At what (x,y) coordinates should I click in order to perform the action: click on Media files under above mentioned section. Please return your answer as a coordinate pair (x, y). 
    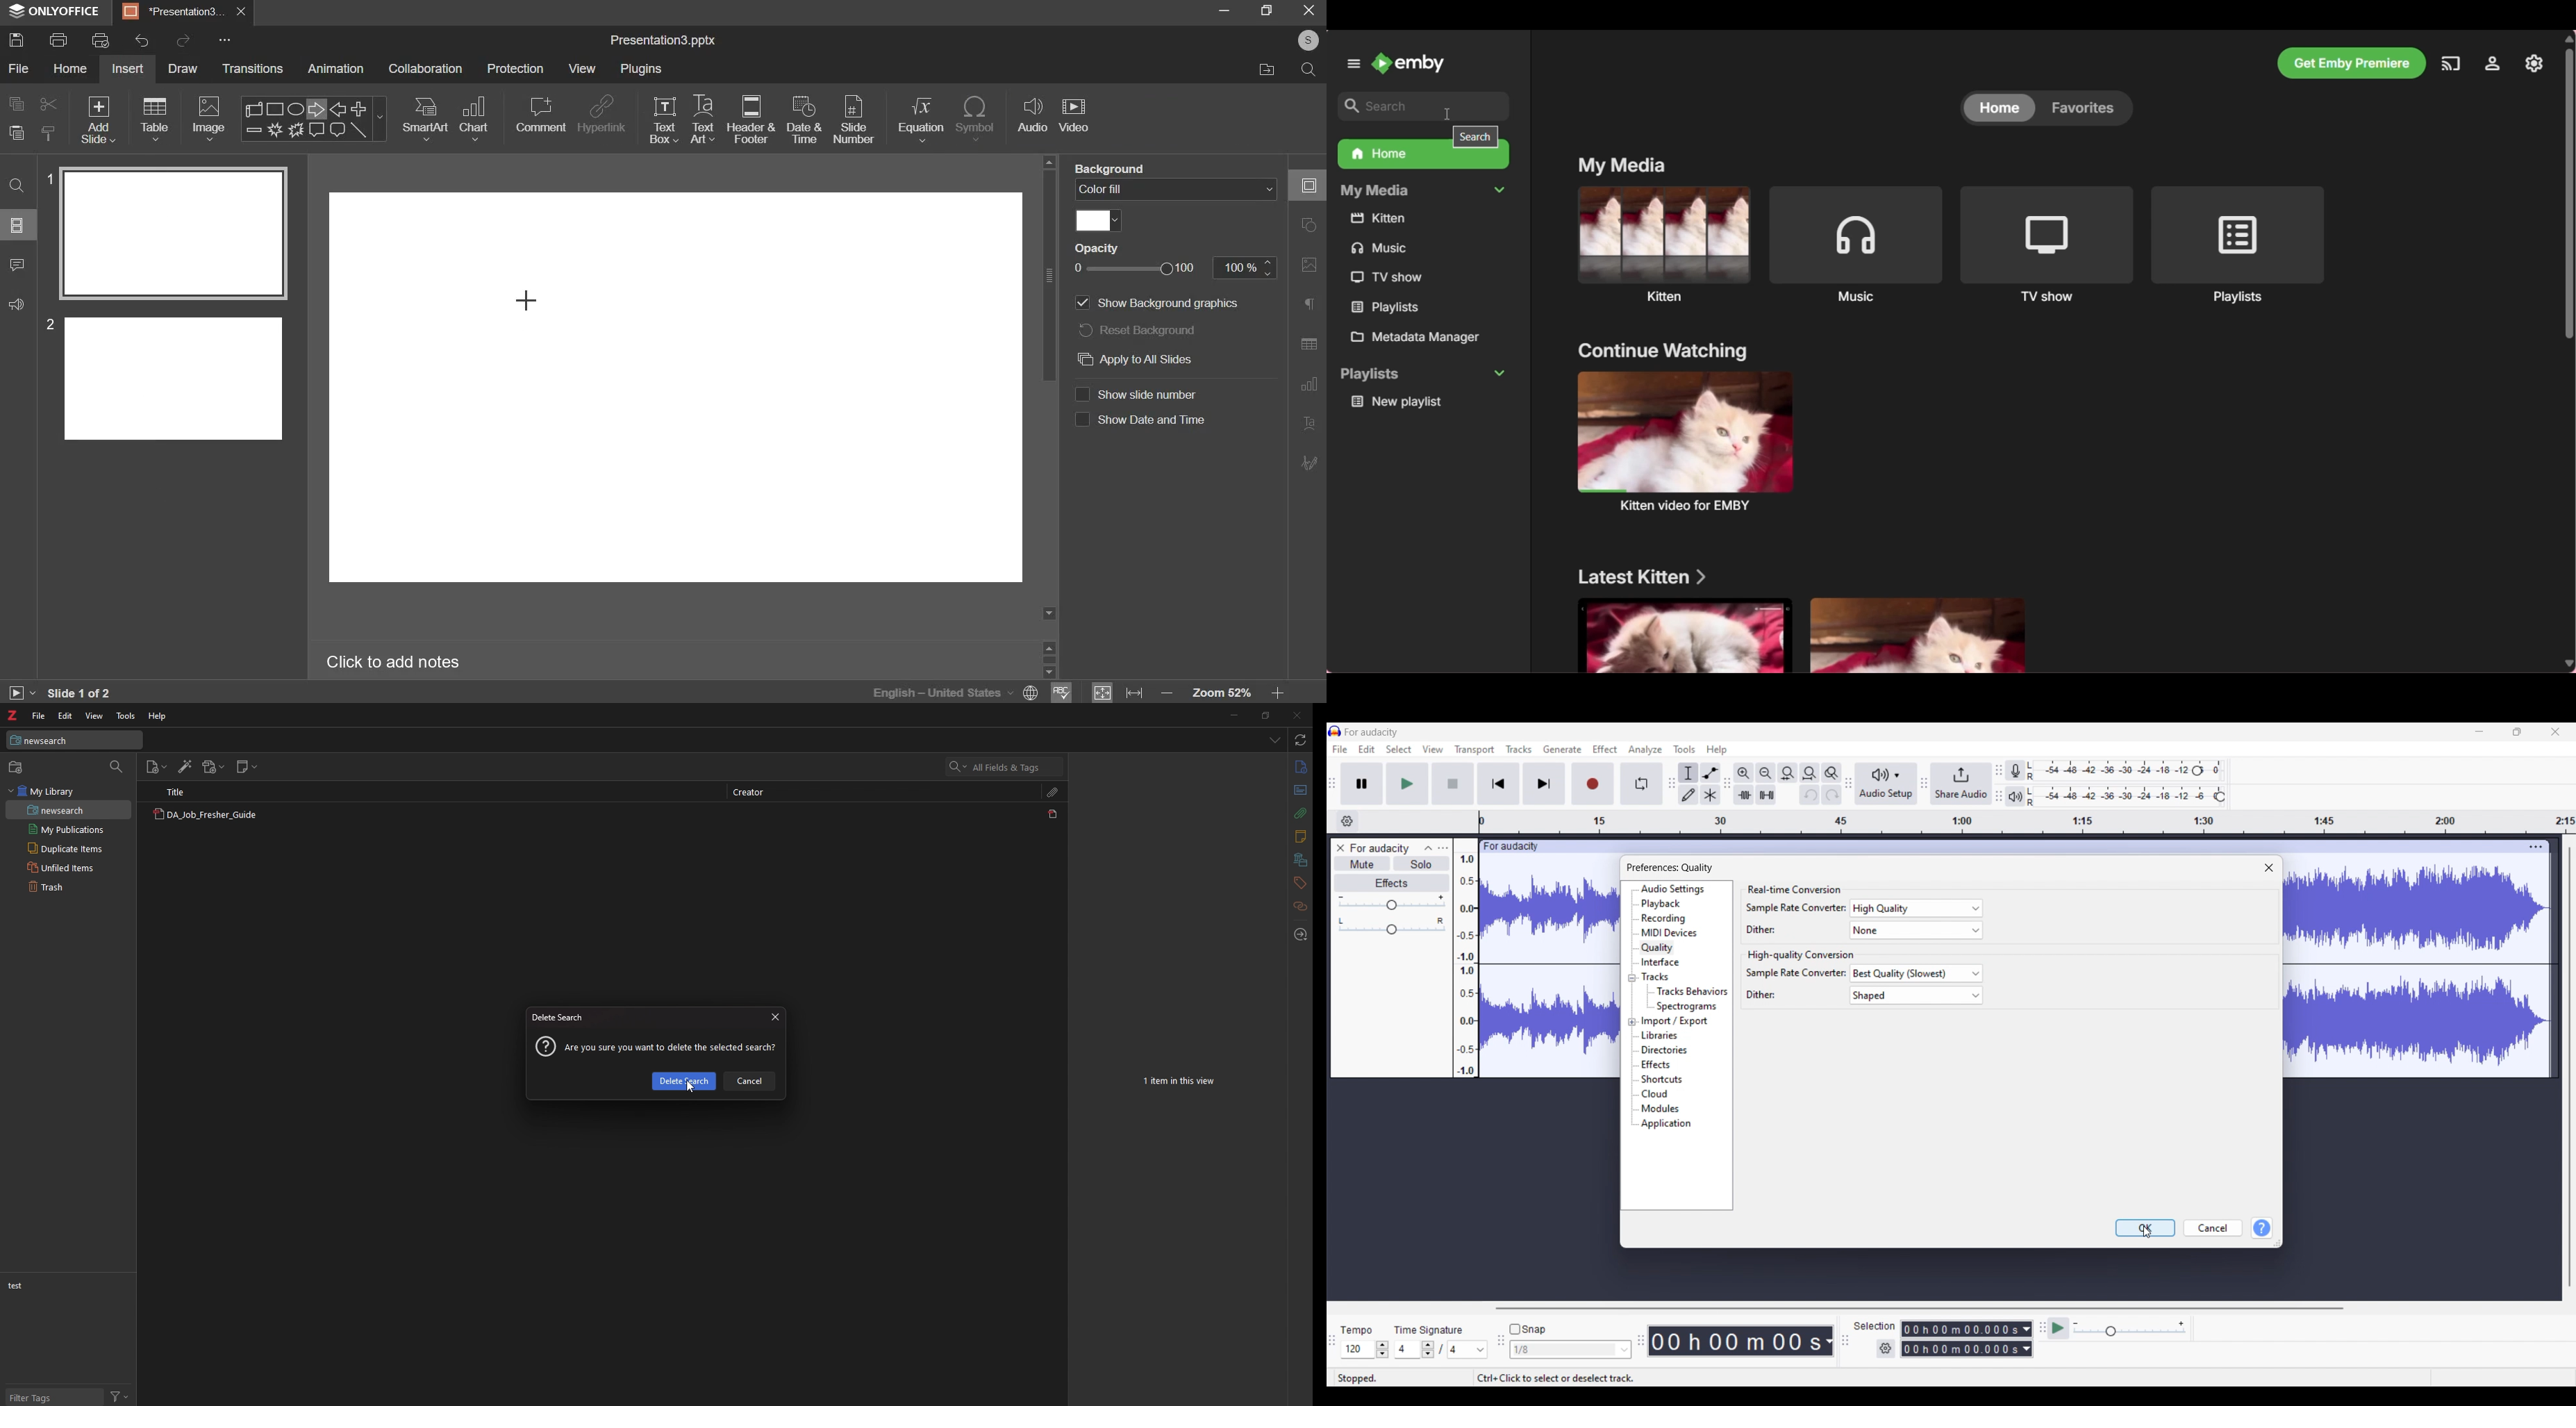
    Looking at the image, I should click on (1920, 635).